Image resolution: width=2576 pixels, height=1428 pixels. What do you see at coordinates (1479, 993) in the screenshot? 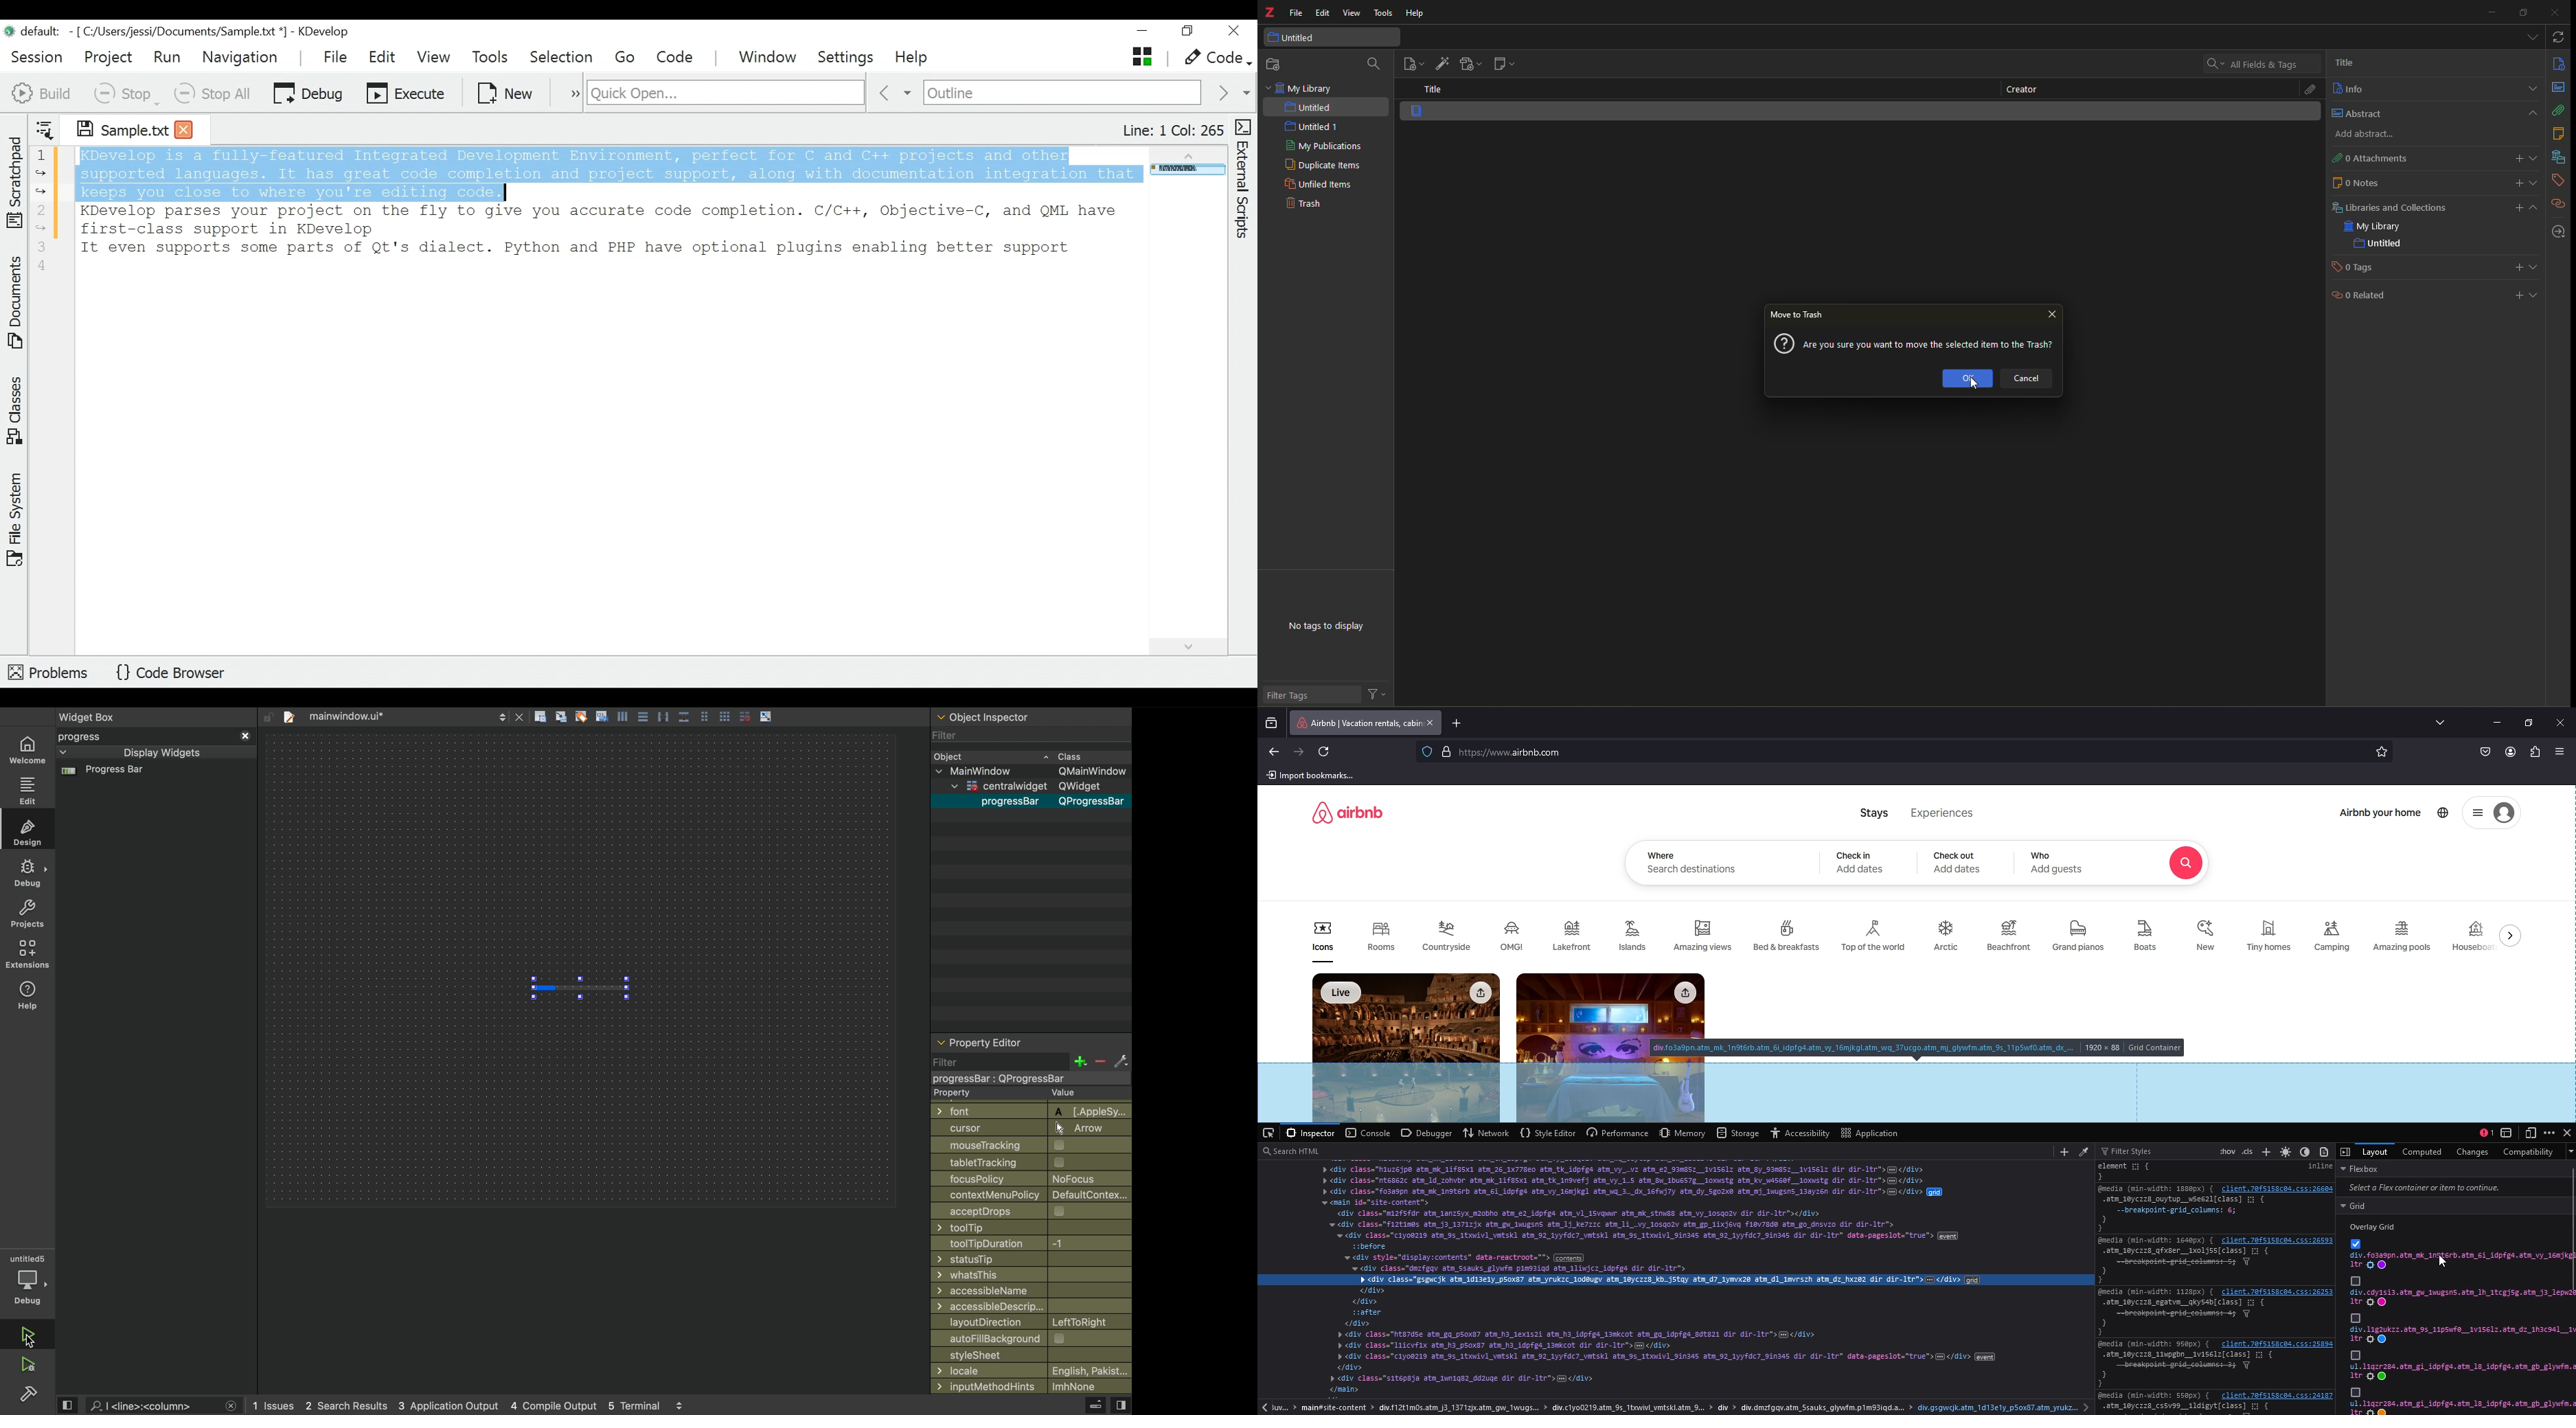
I see `Download ` at bounding box center [1479, 993].